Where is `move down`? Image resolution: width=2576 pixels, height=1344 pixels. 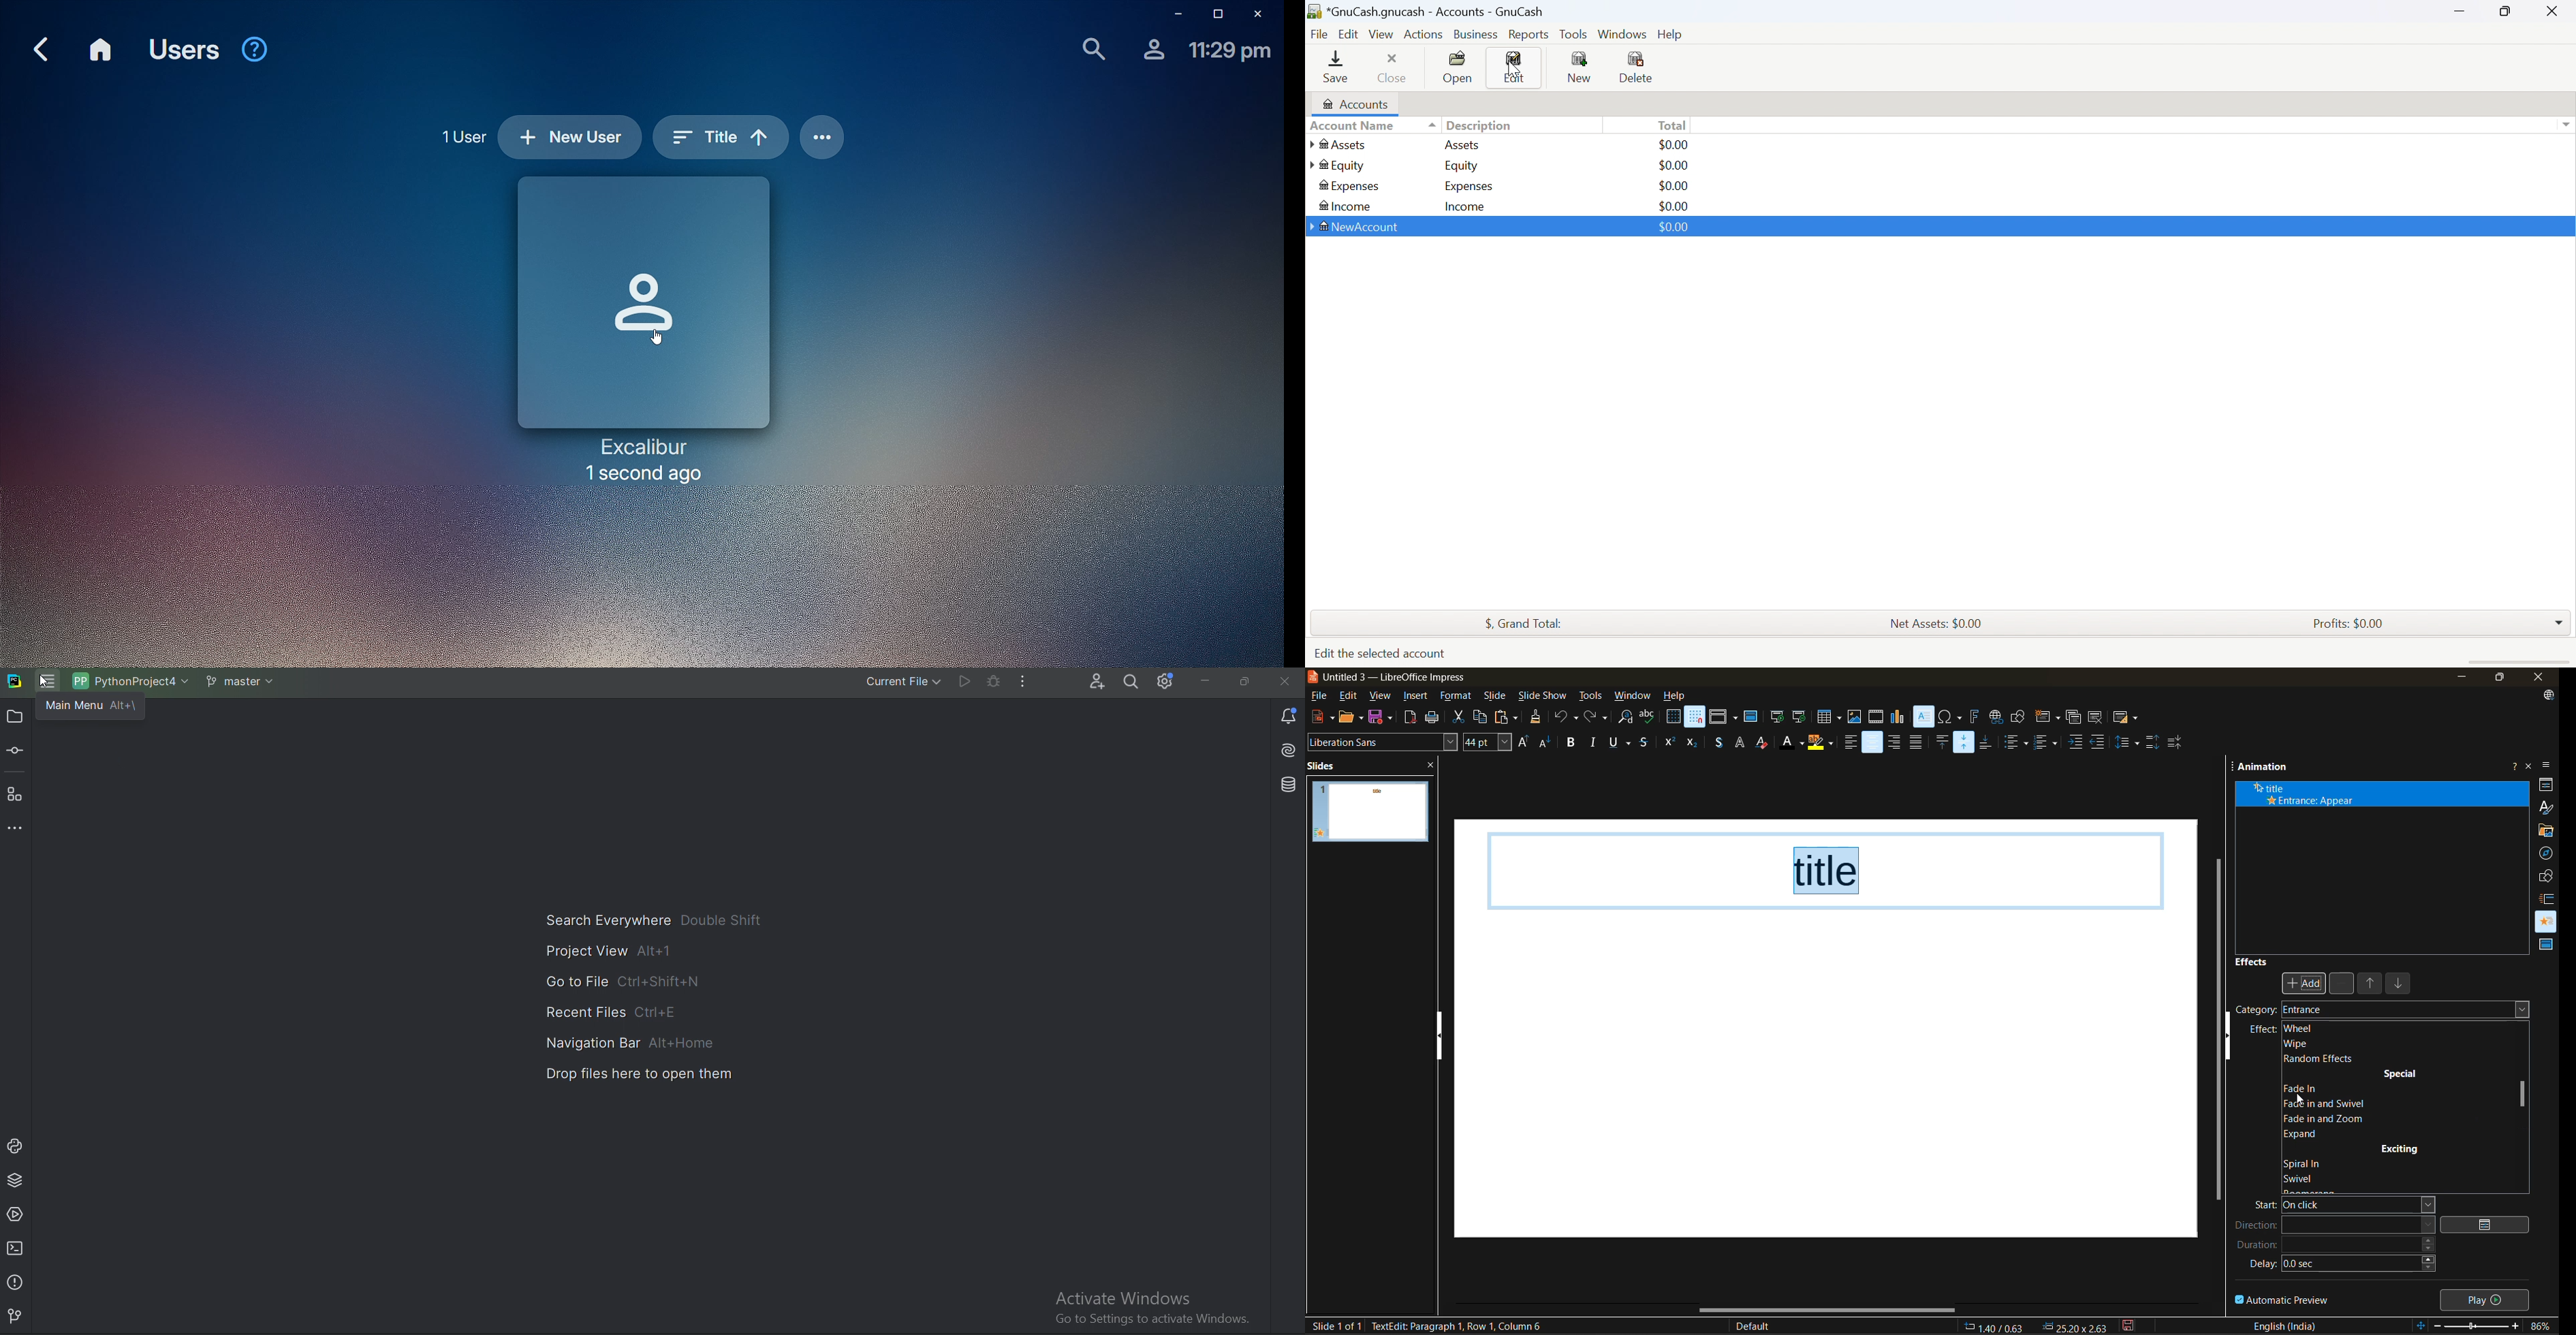
move down is located at coordinates (2400, 986).